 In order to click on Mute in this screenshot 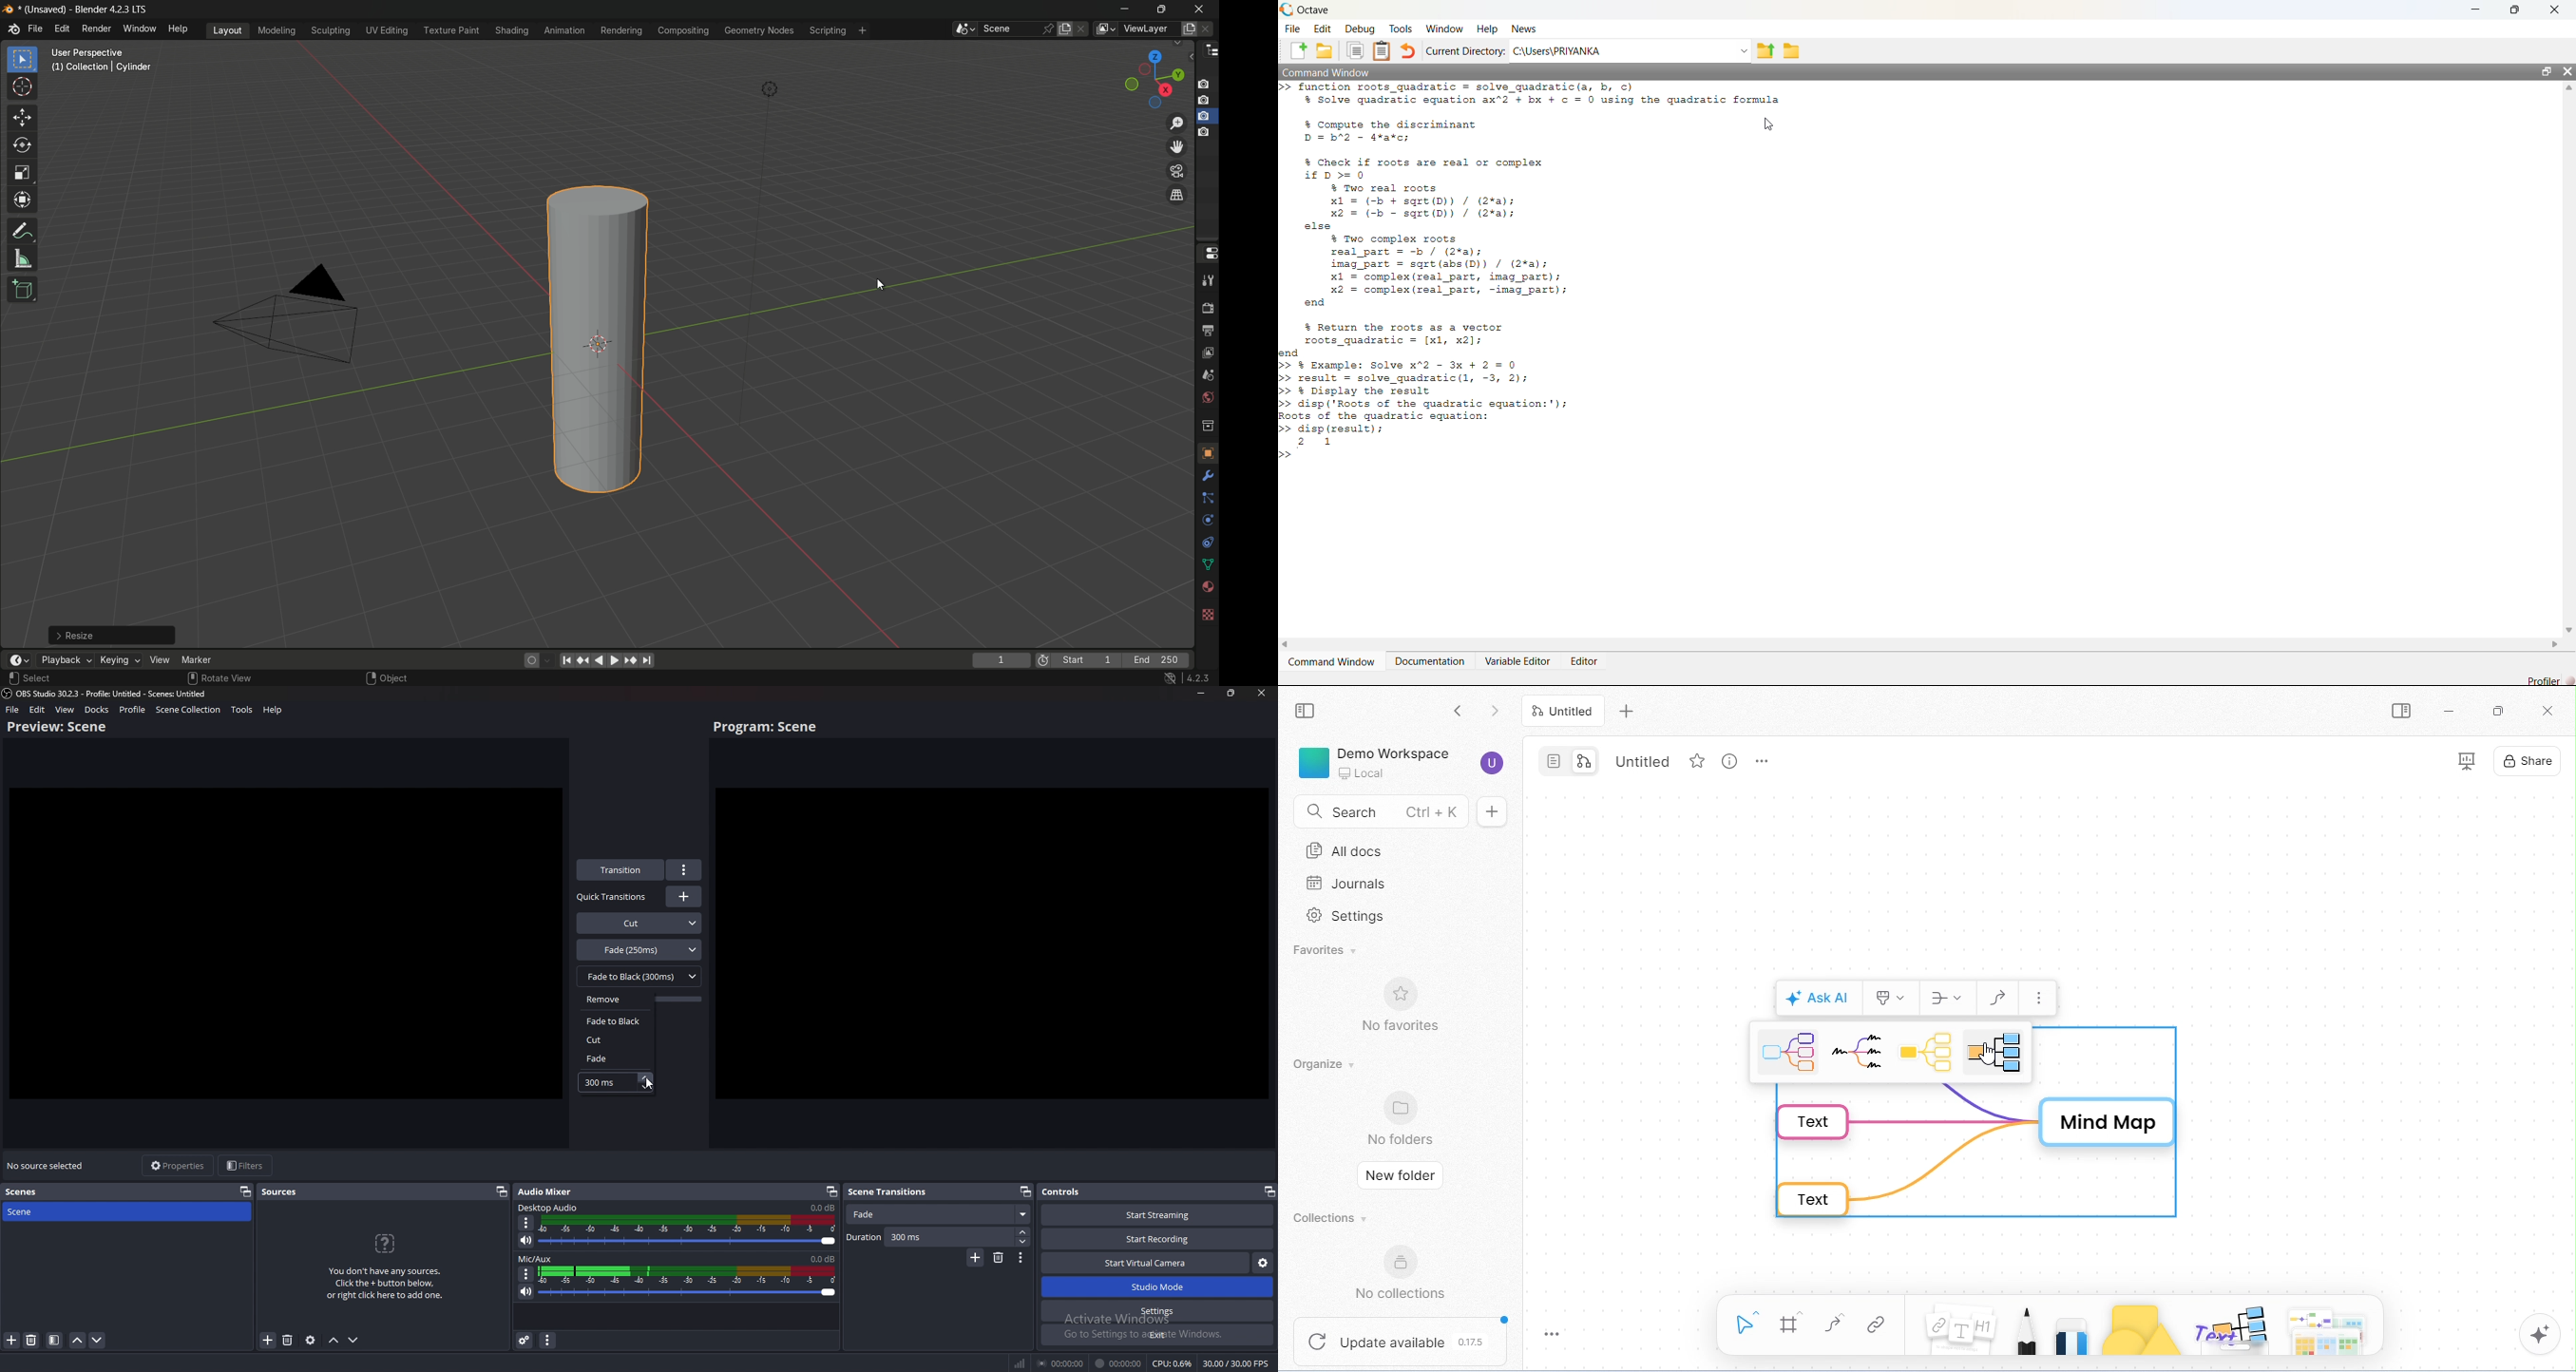, I will do `click(528, 1241)`.